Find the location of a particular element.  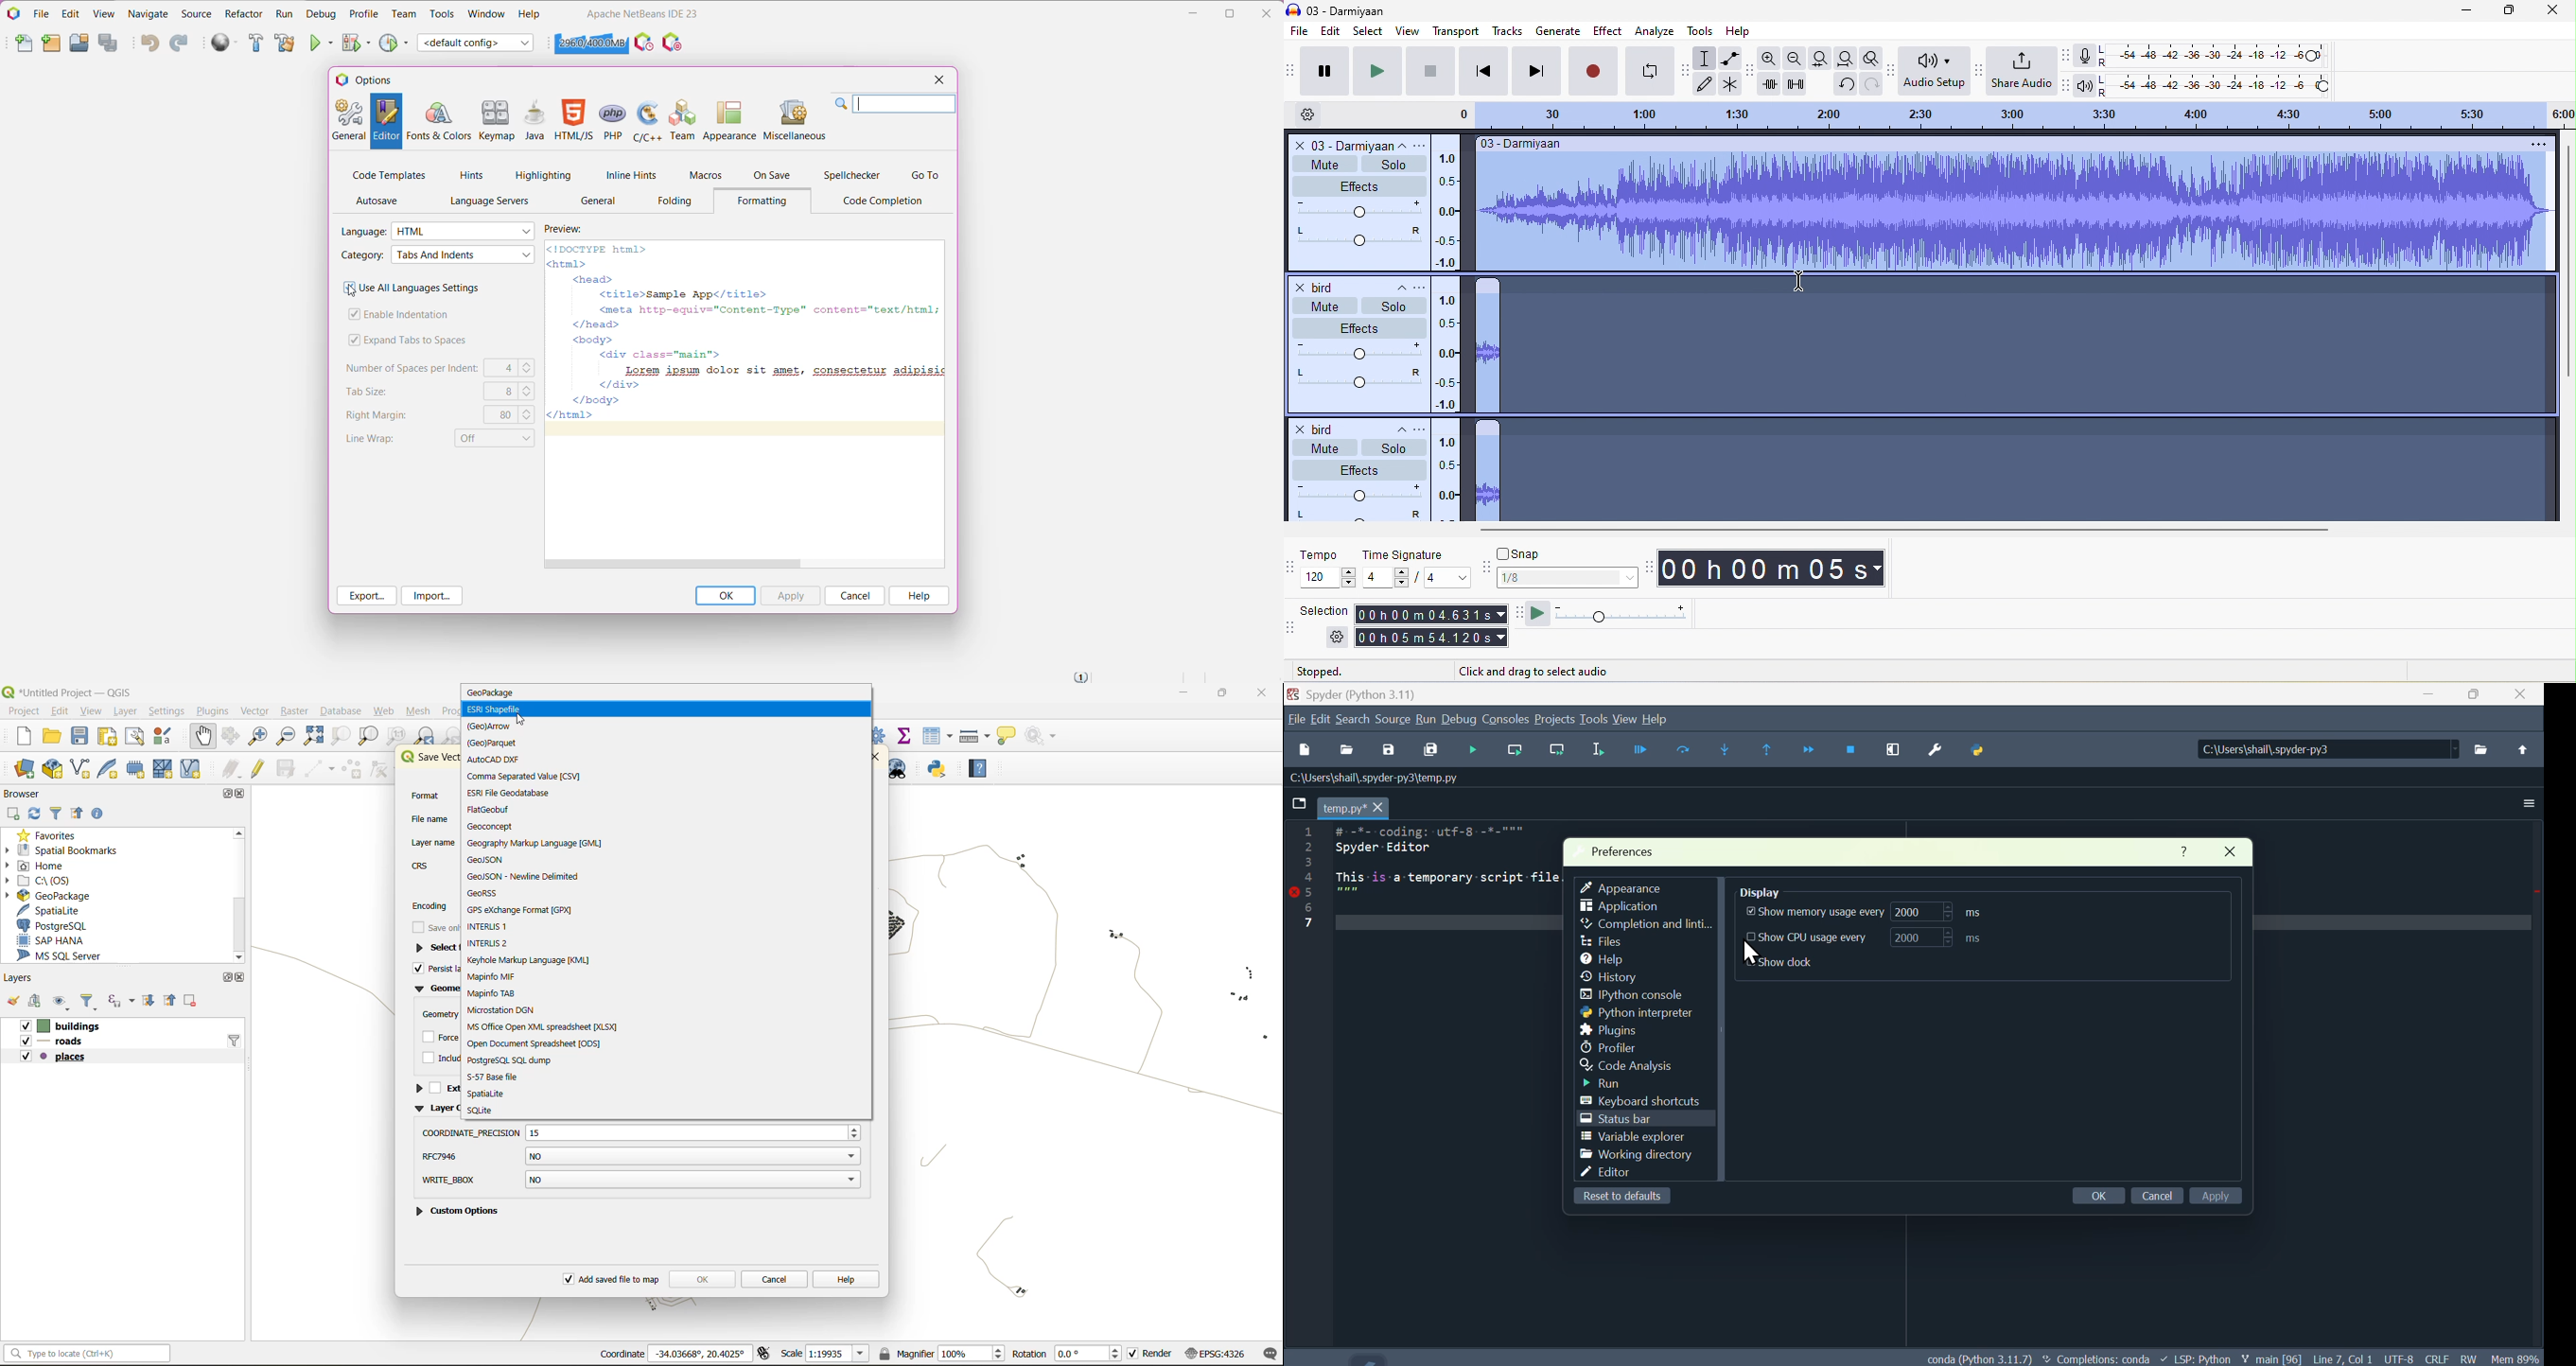

linear is located at coordinates (1446, 204).